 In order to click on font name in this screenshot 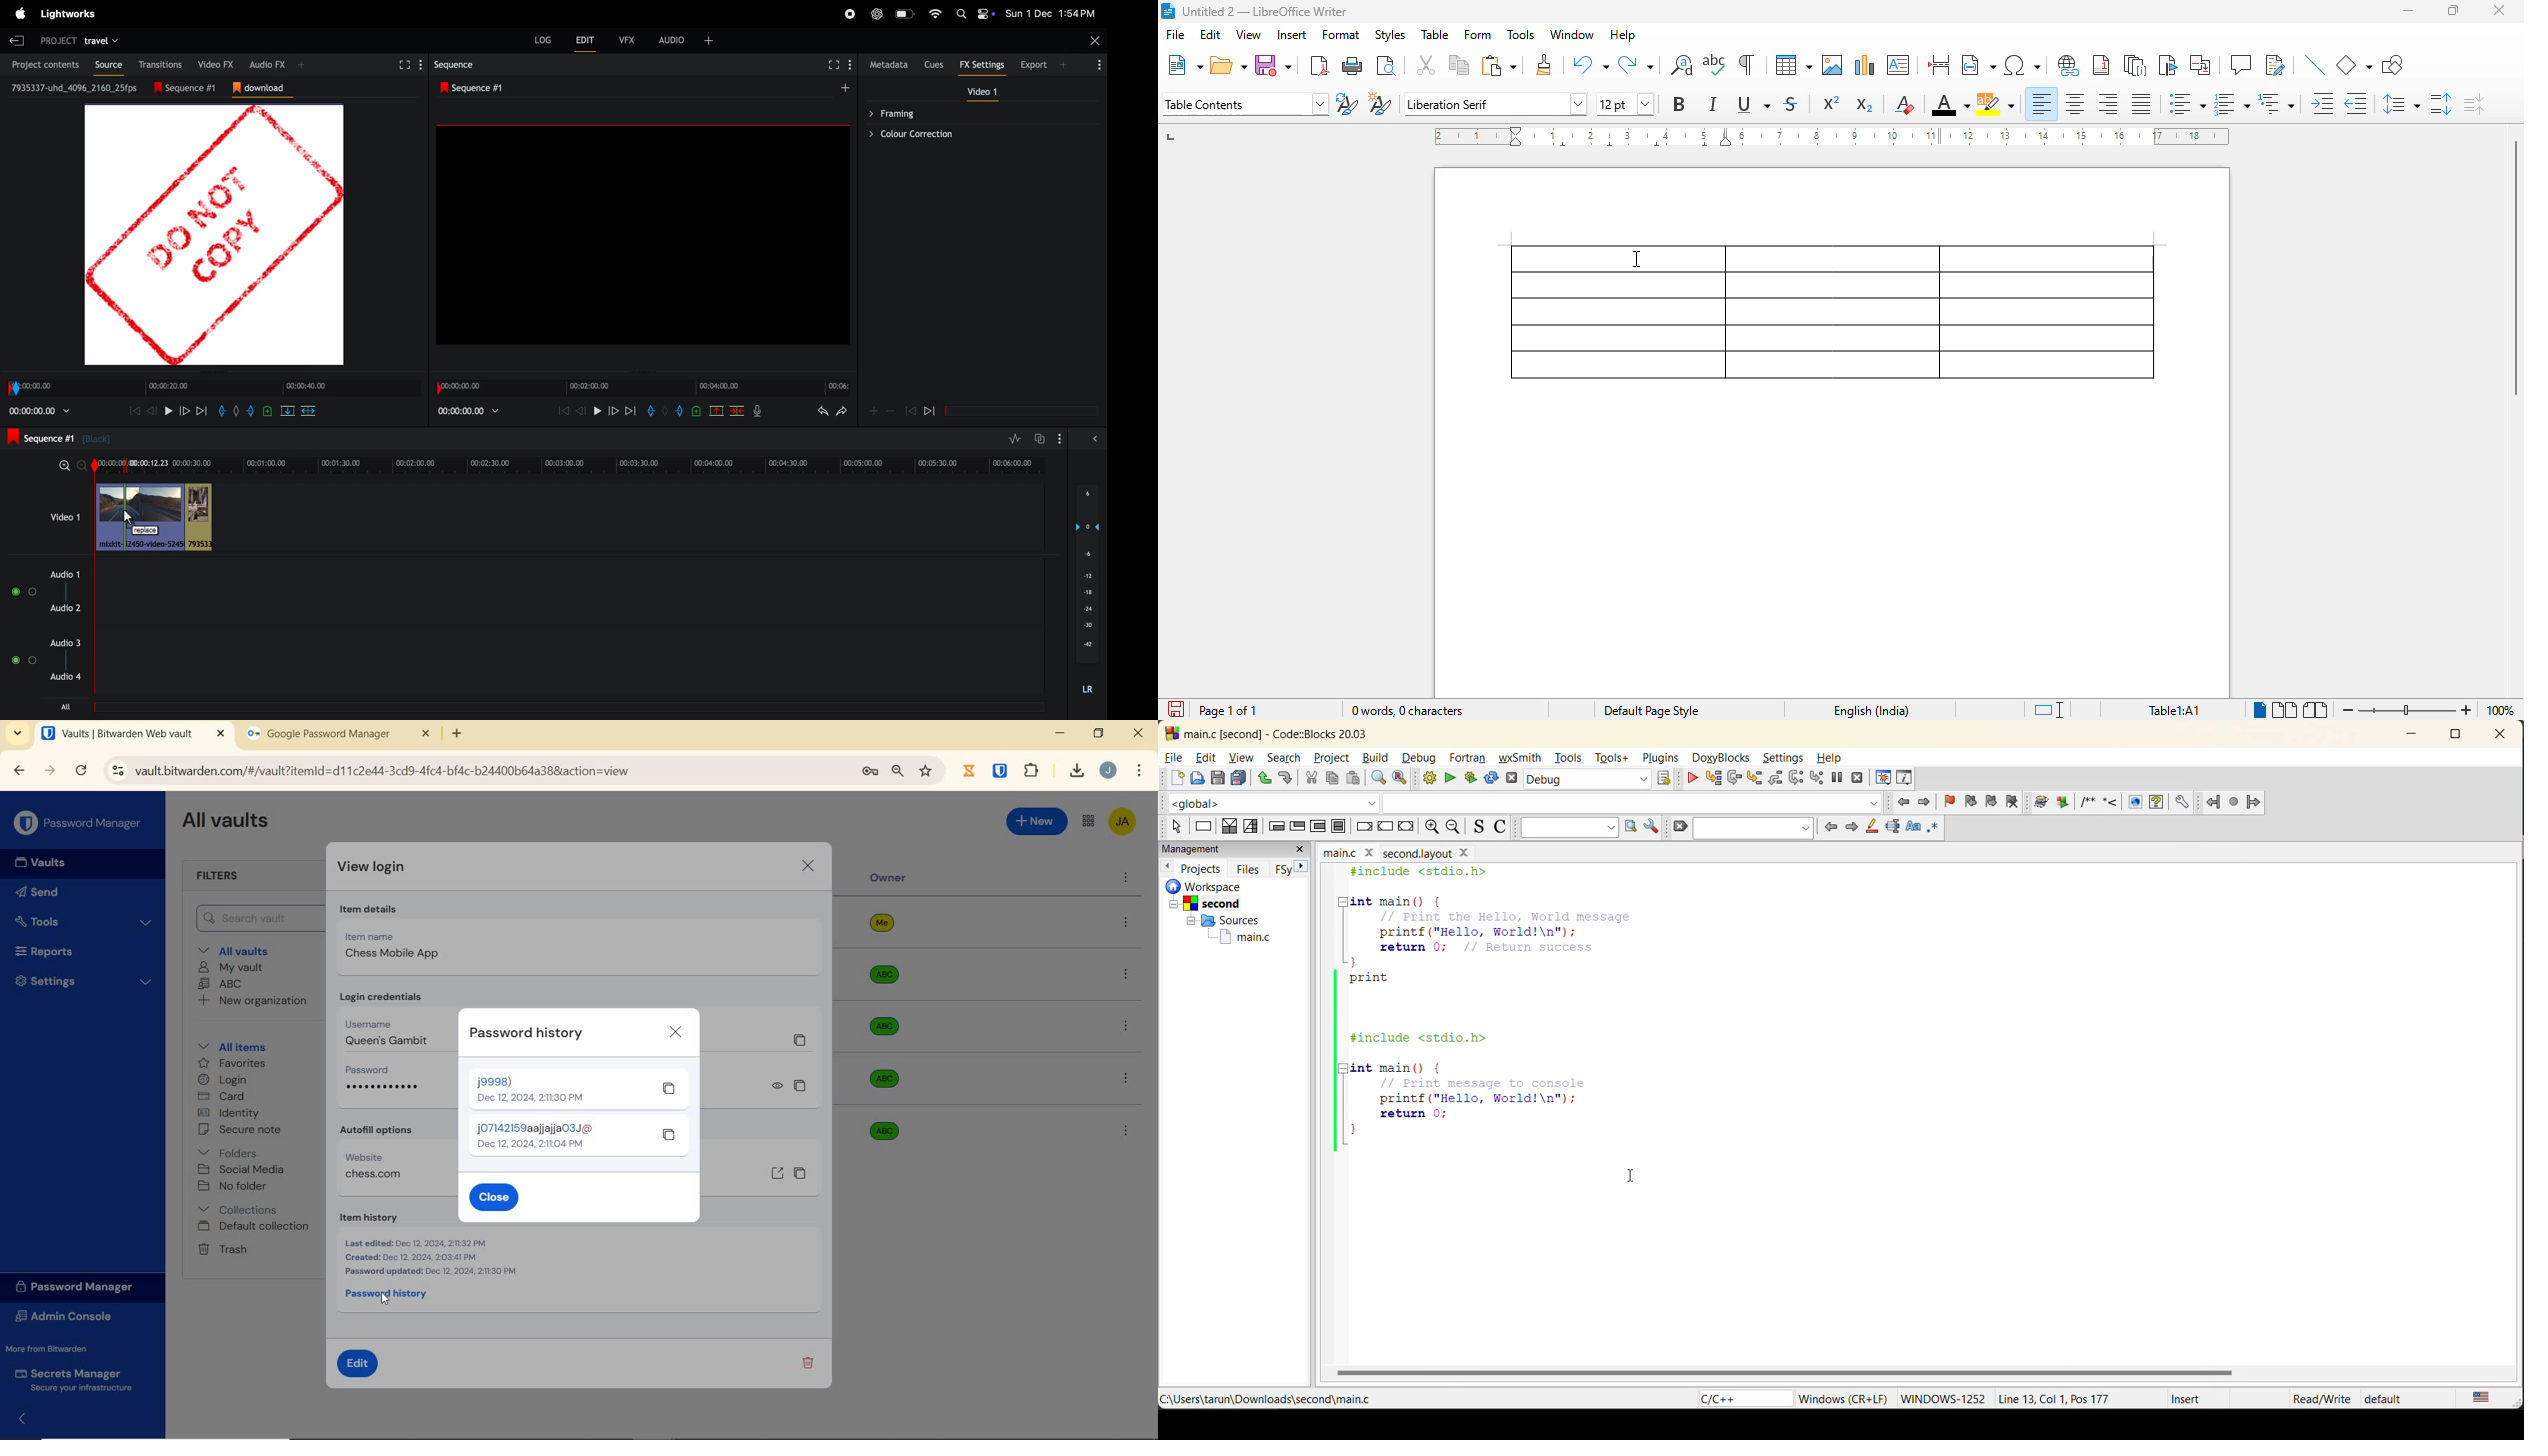, I will do `click(1494, 104)`.